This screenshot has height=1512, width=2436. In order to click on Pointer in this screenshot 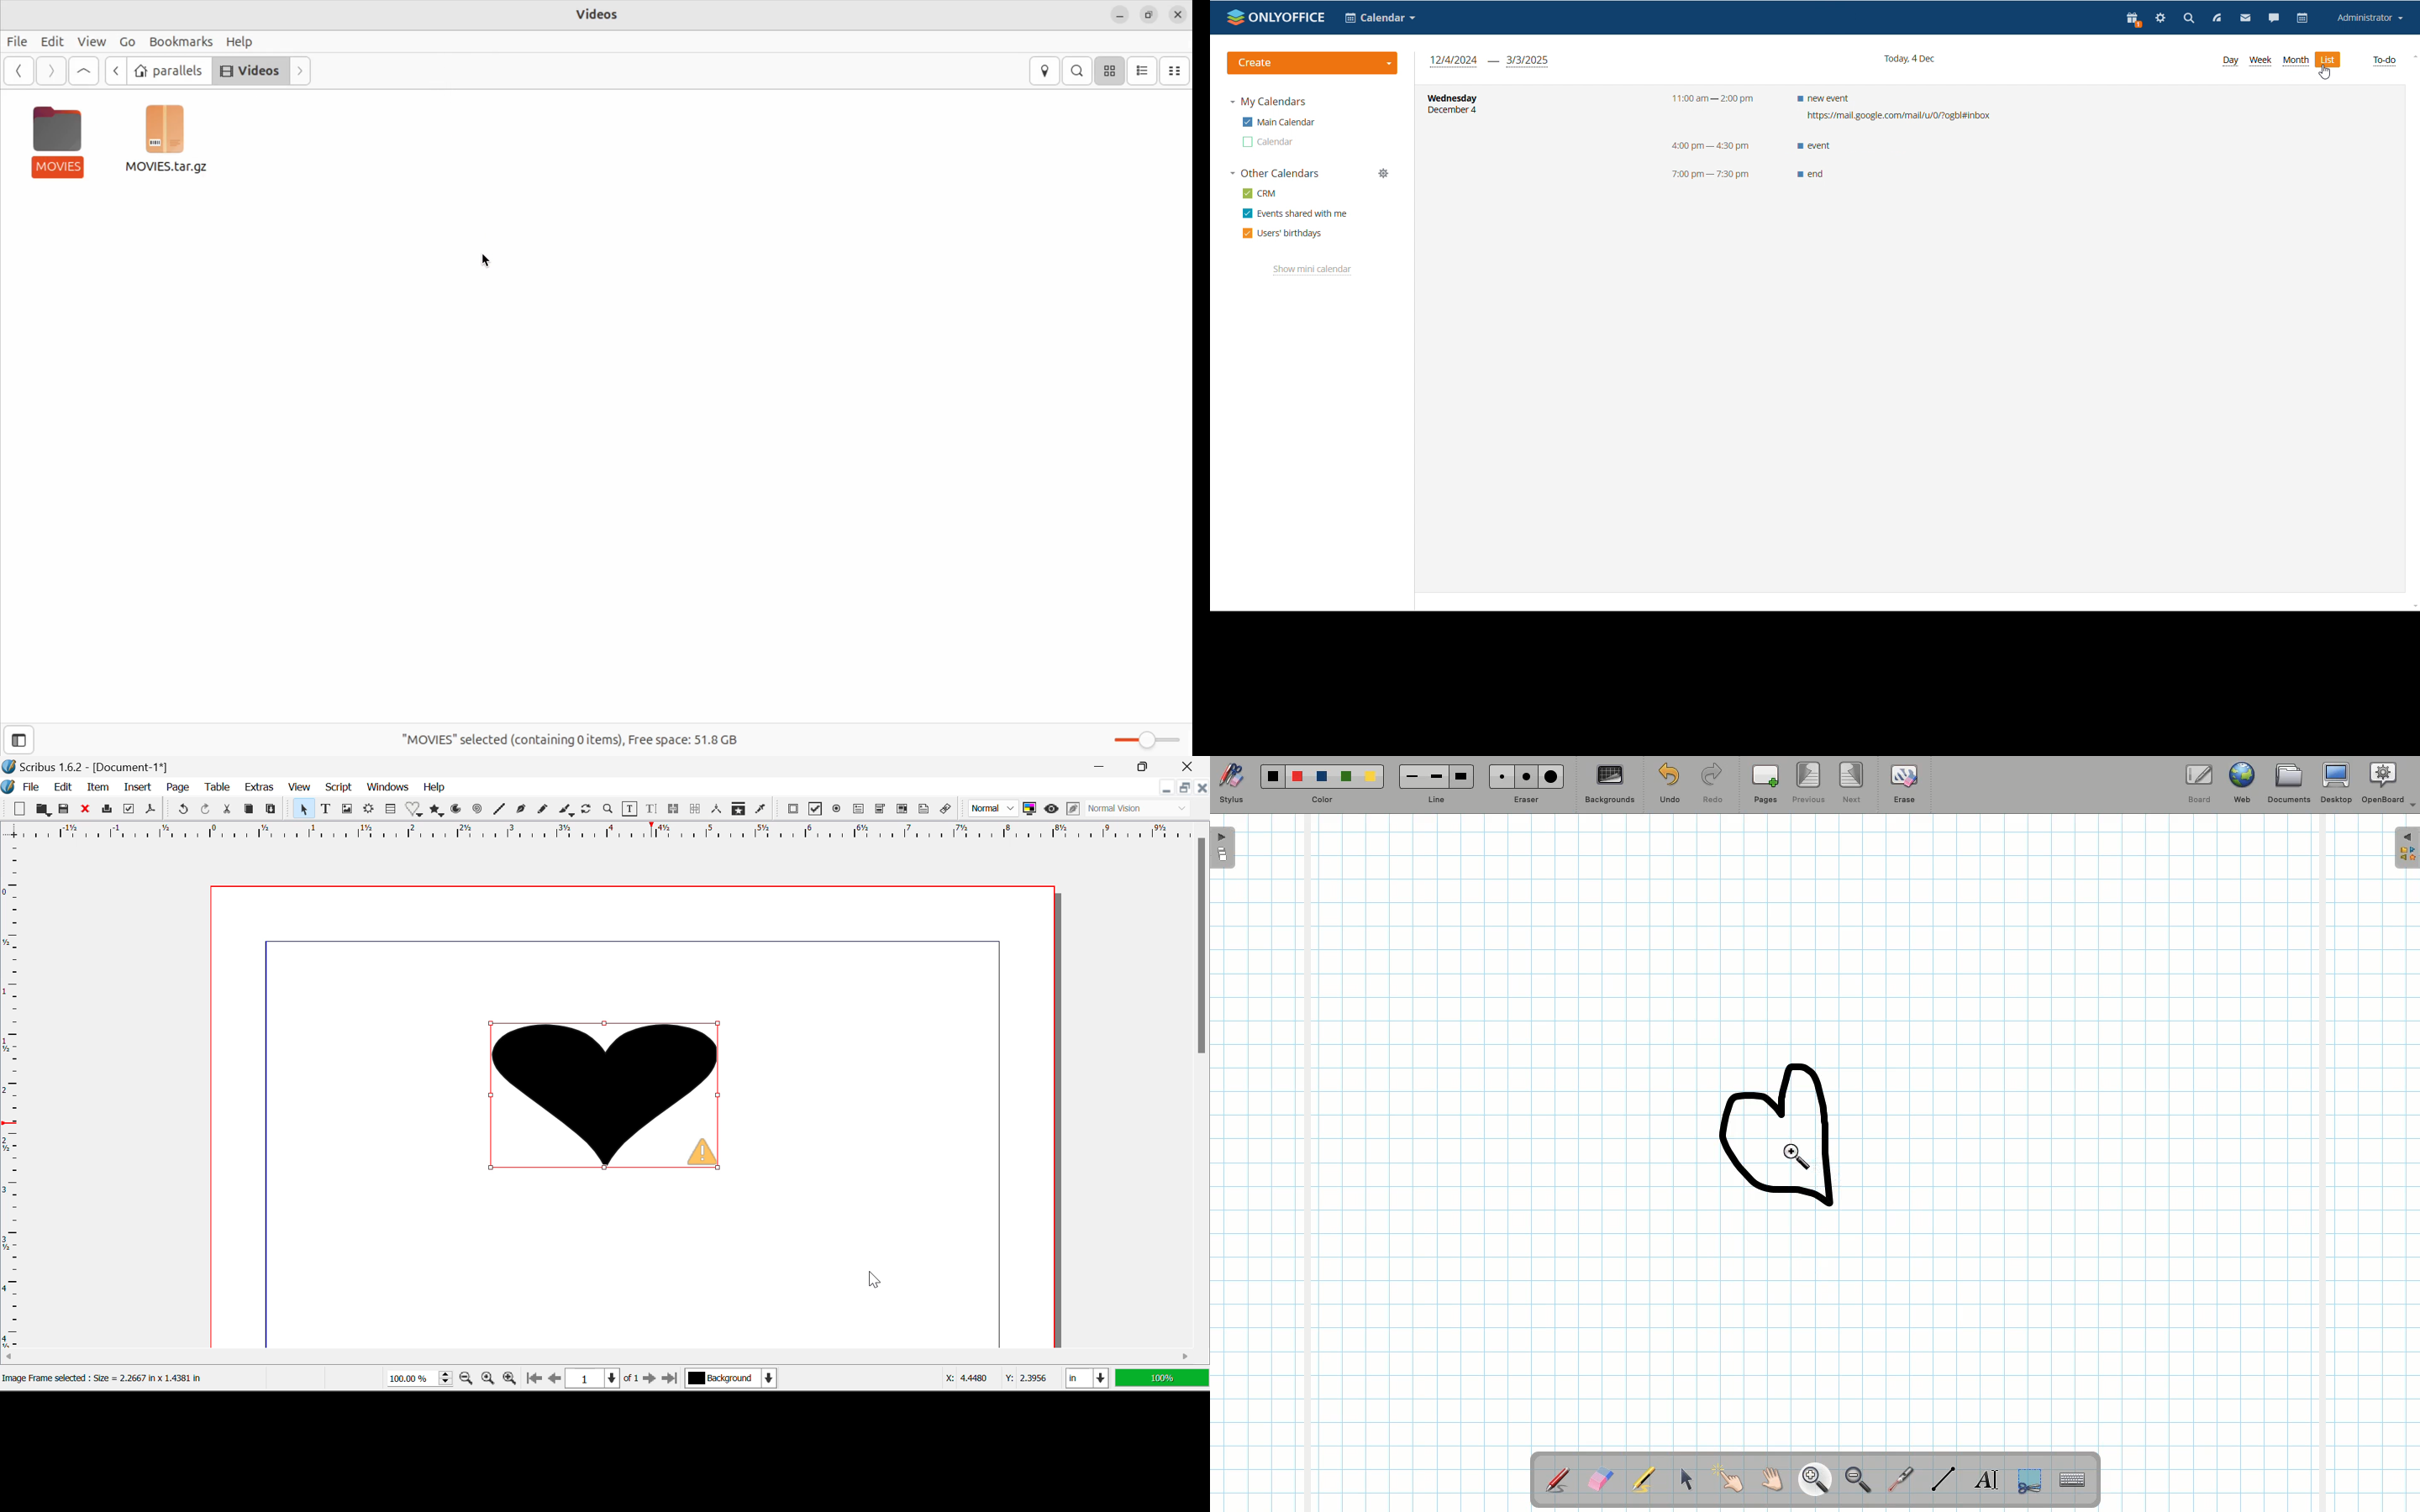, I will do `click(1731, 1479)`.